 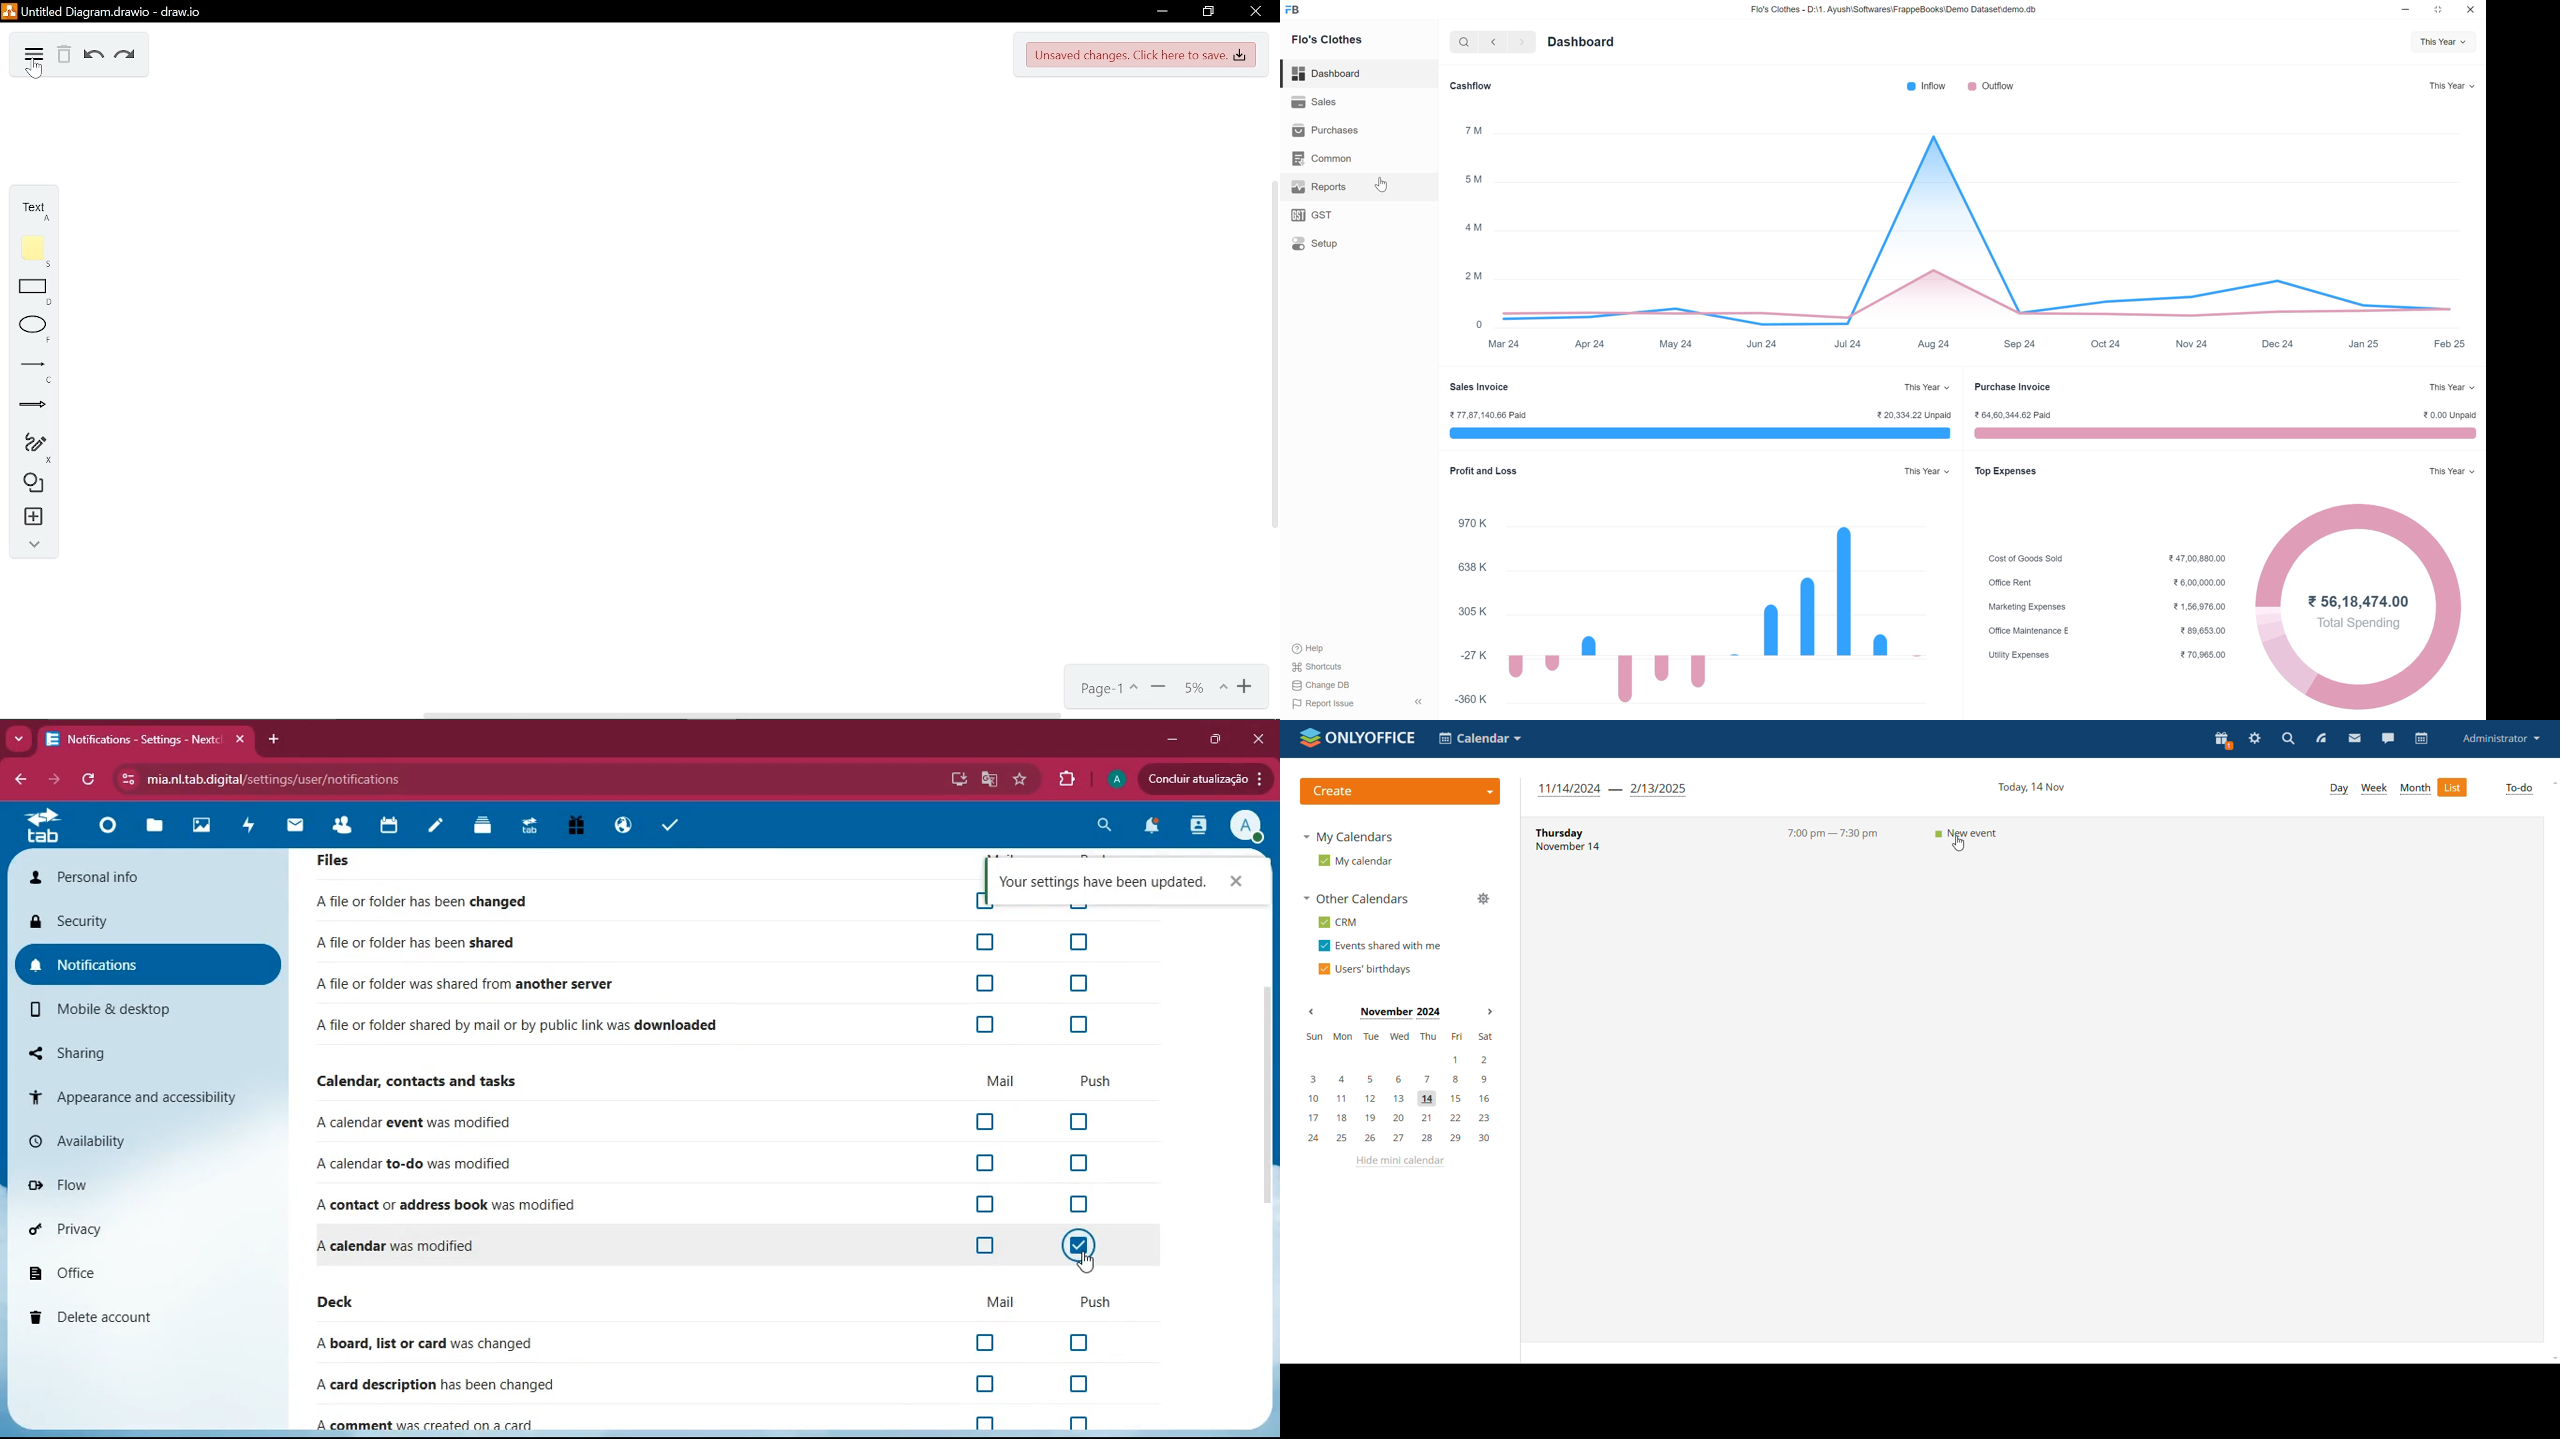 I want to click on 0, so click(x=1482, y=325).